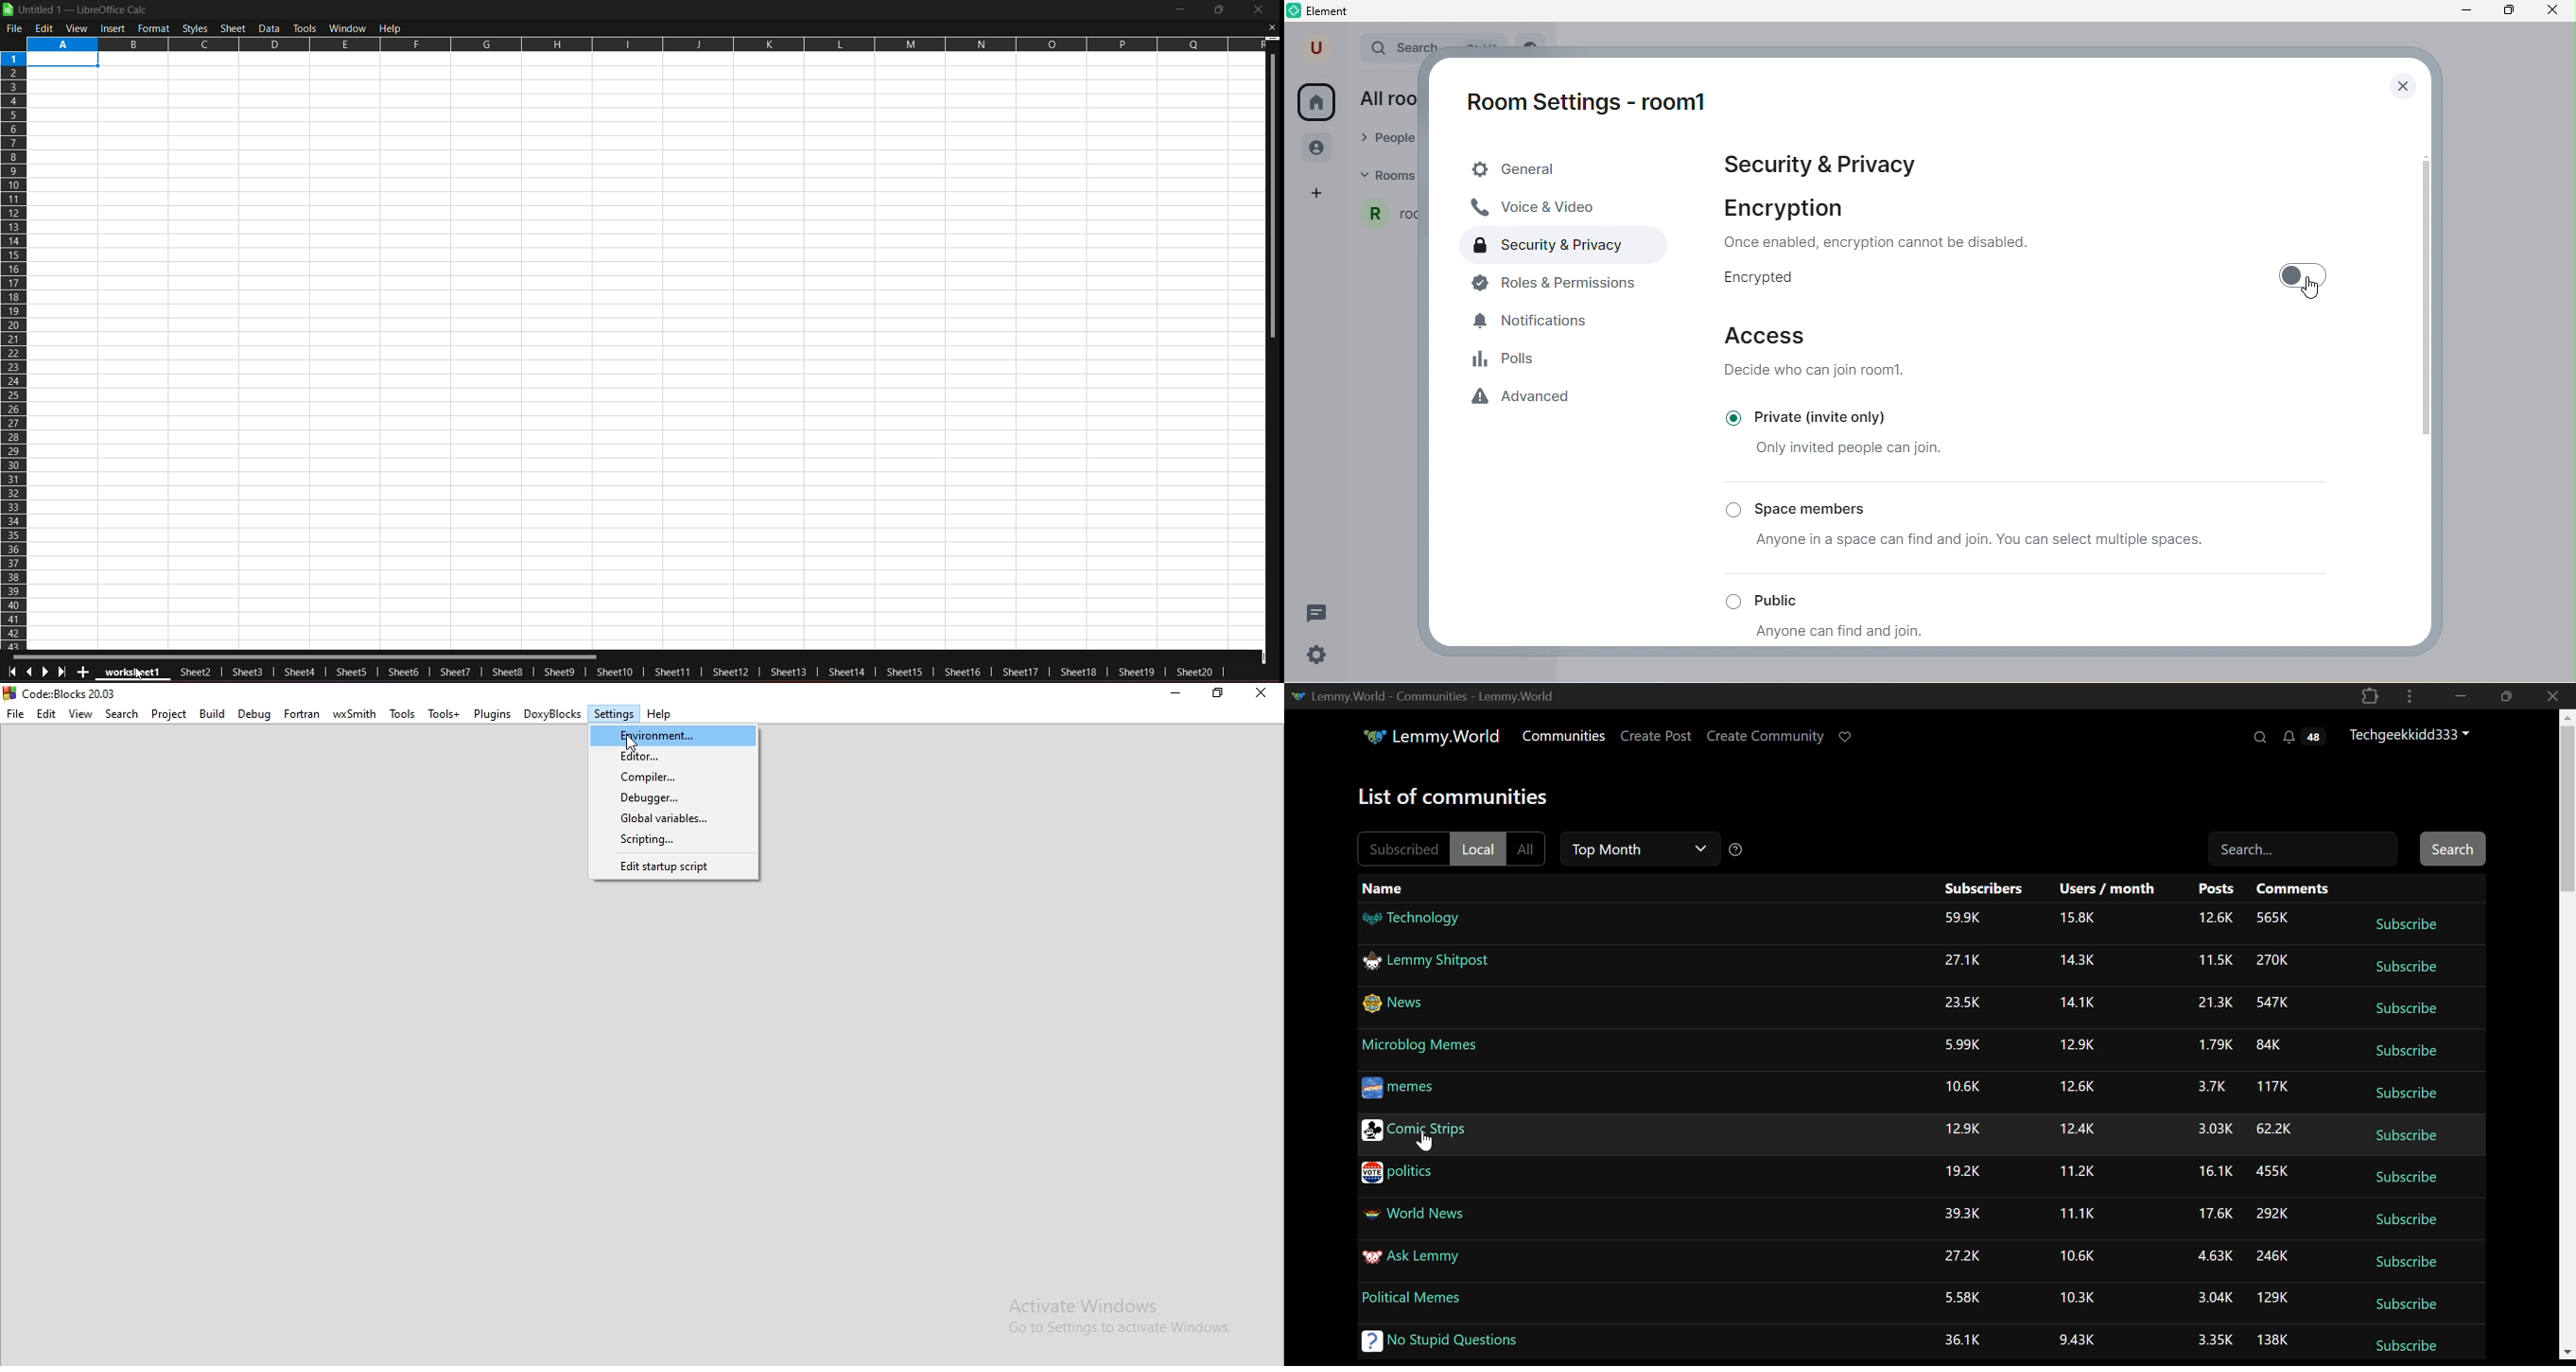 This screenshot has width=2576, height=1372. I want to click on quick settings, so click(1323, 656).